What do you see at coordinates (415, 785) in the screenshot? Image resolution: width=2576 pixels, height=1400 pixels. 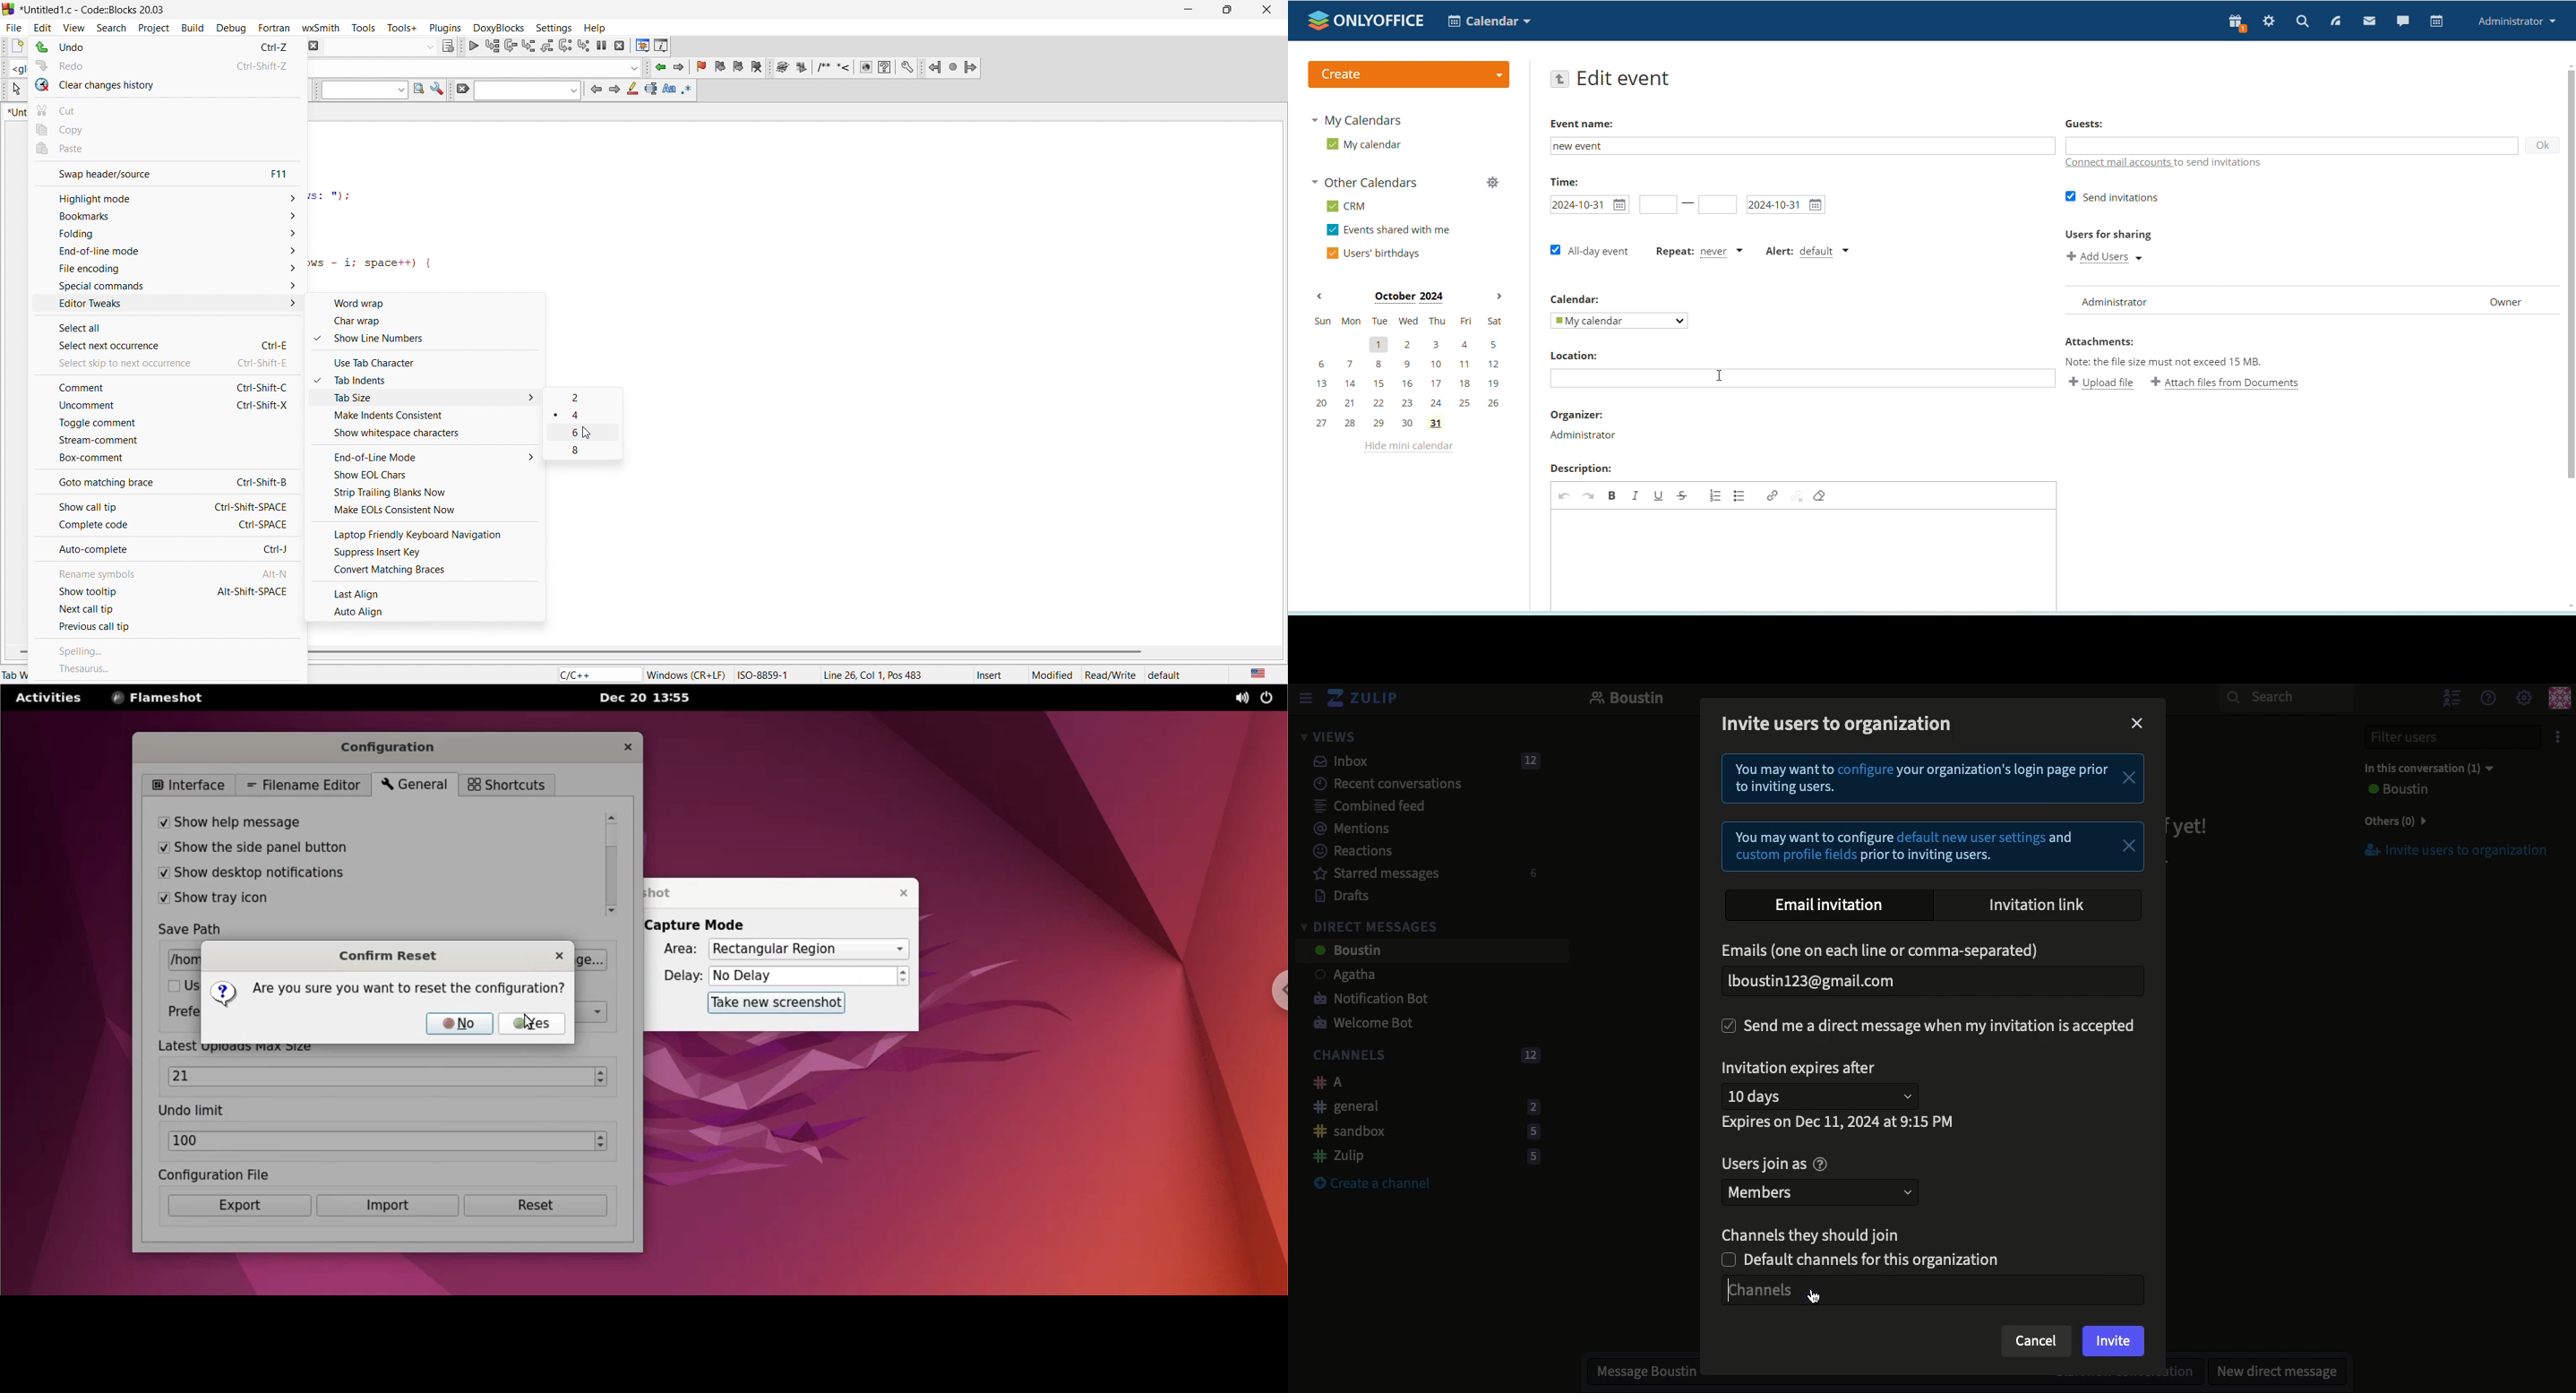 I see `general` at bounding box center [415, 785].